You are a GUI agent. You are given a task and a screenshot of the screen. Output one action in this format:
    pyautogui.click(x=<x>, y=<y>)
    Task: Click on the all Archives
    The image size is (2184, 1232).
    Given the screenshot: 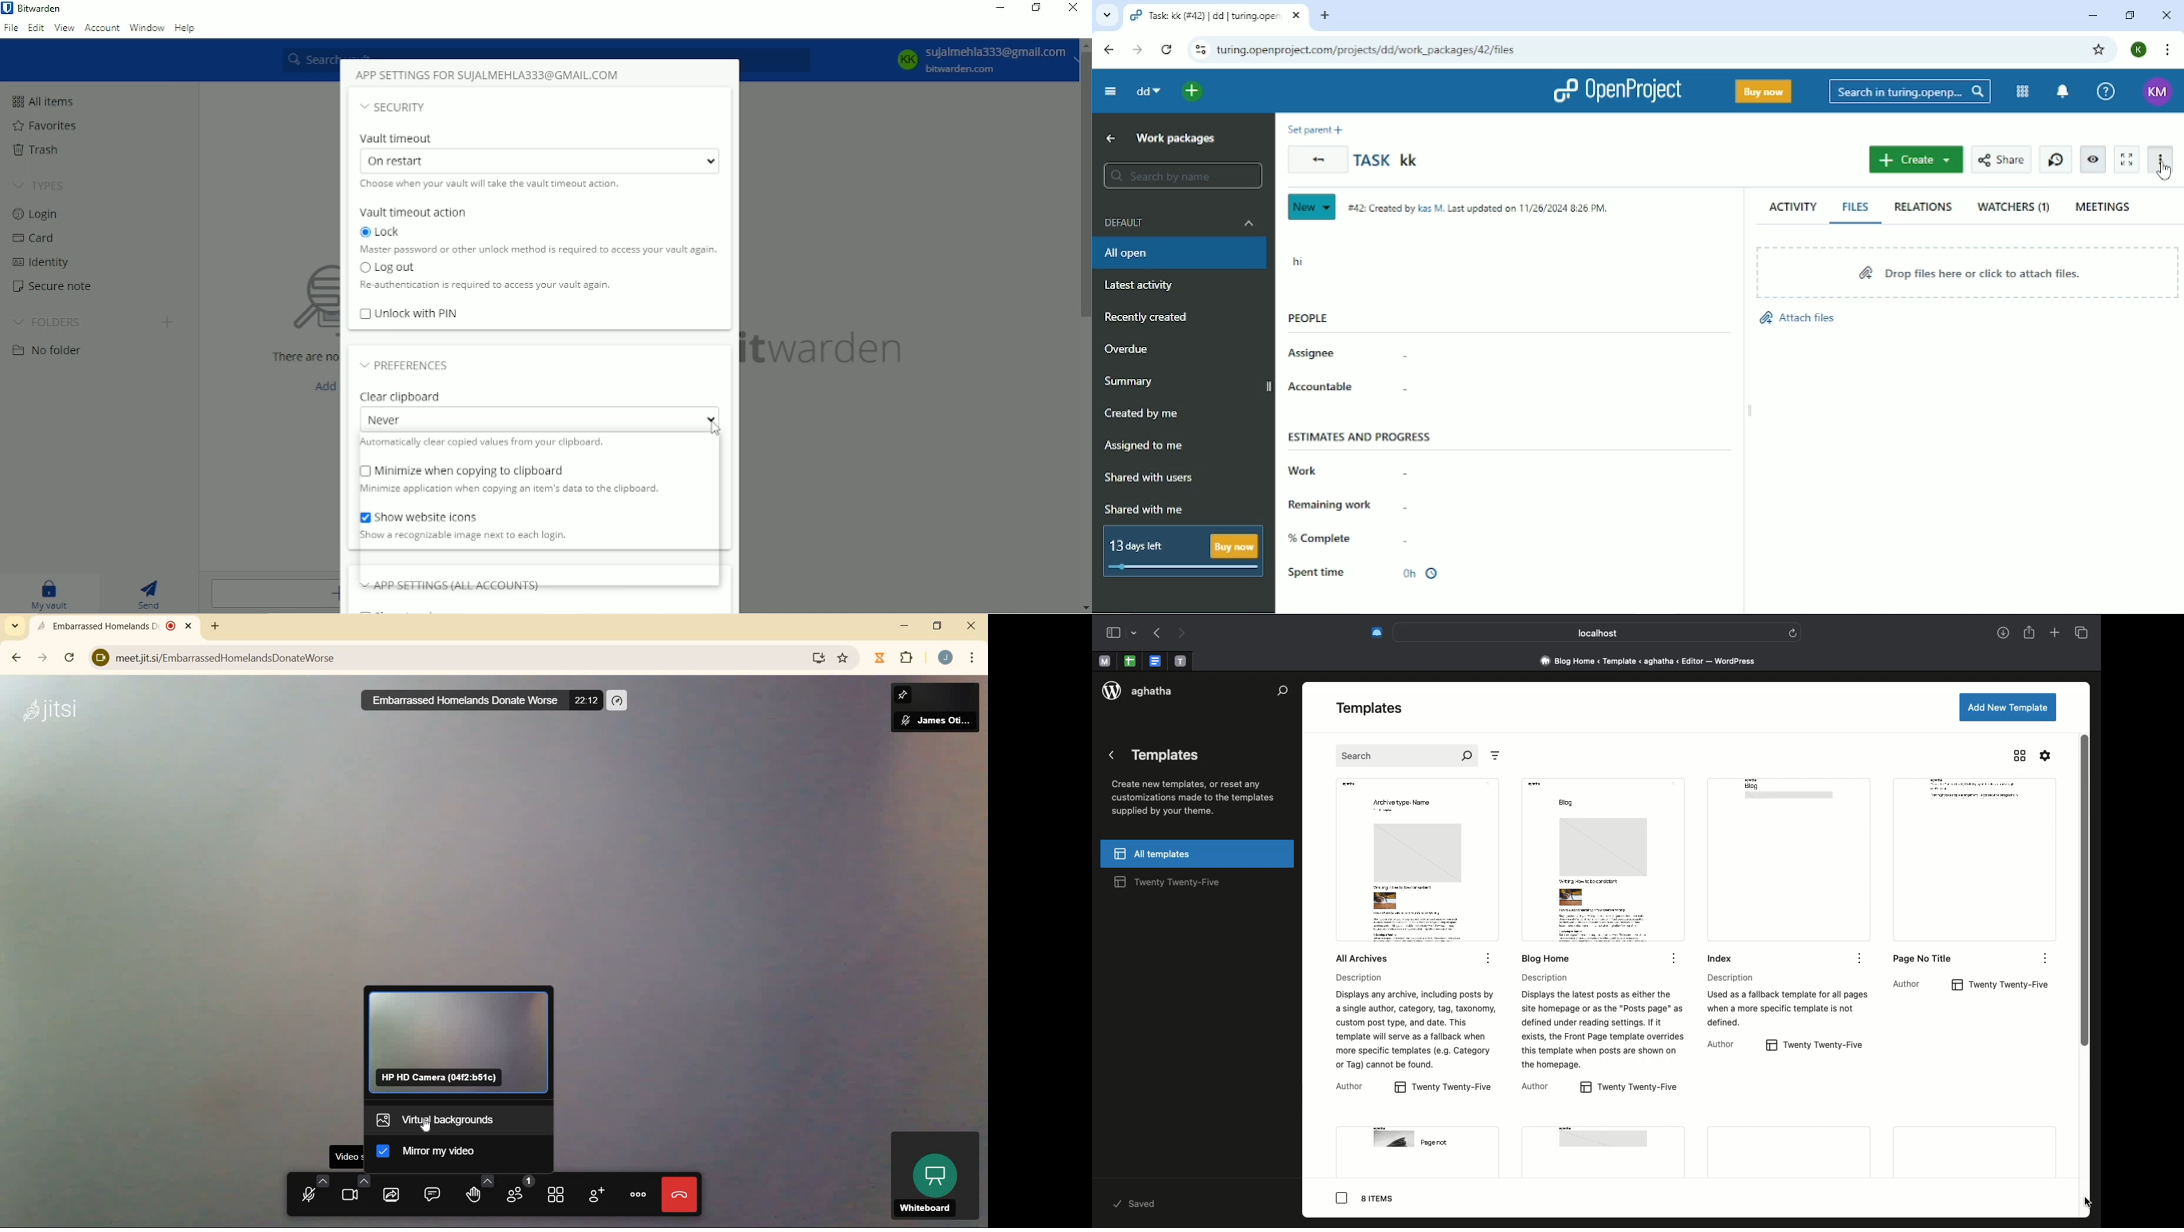 What is the action you would take?
    pyautogui.click(x=1411, y=873)
    